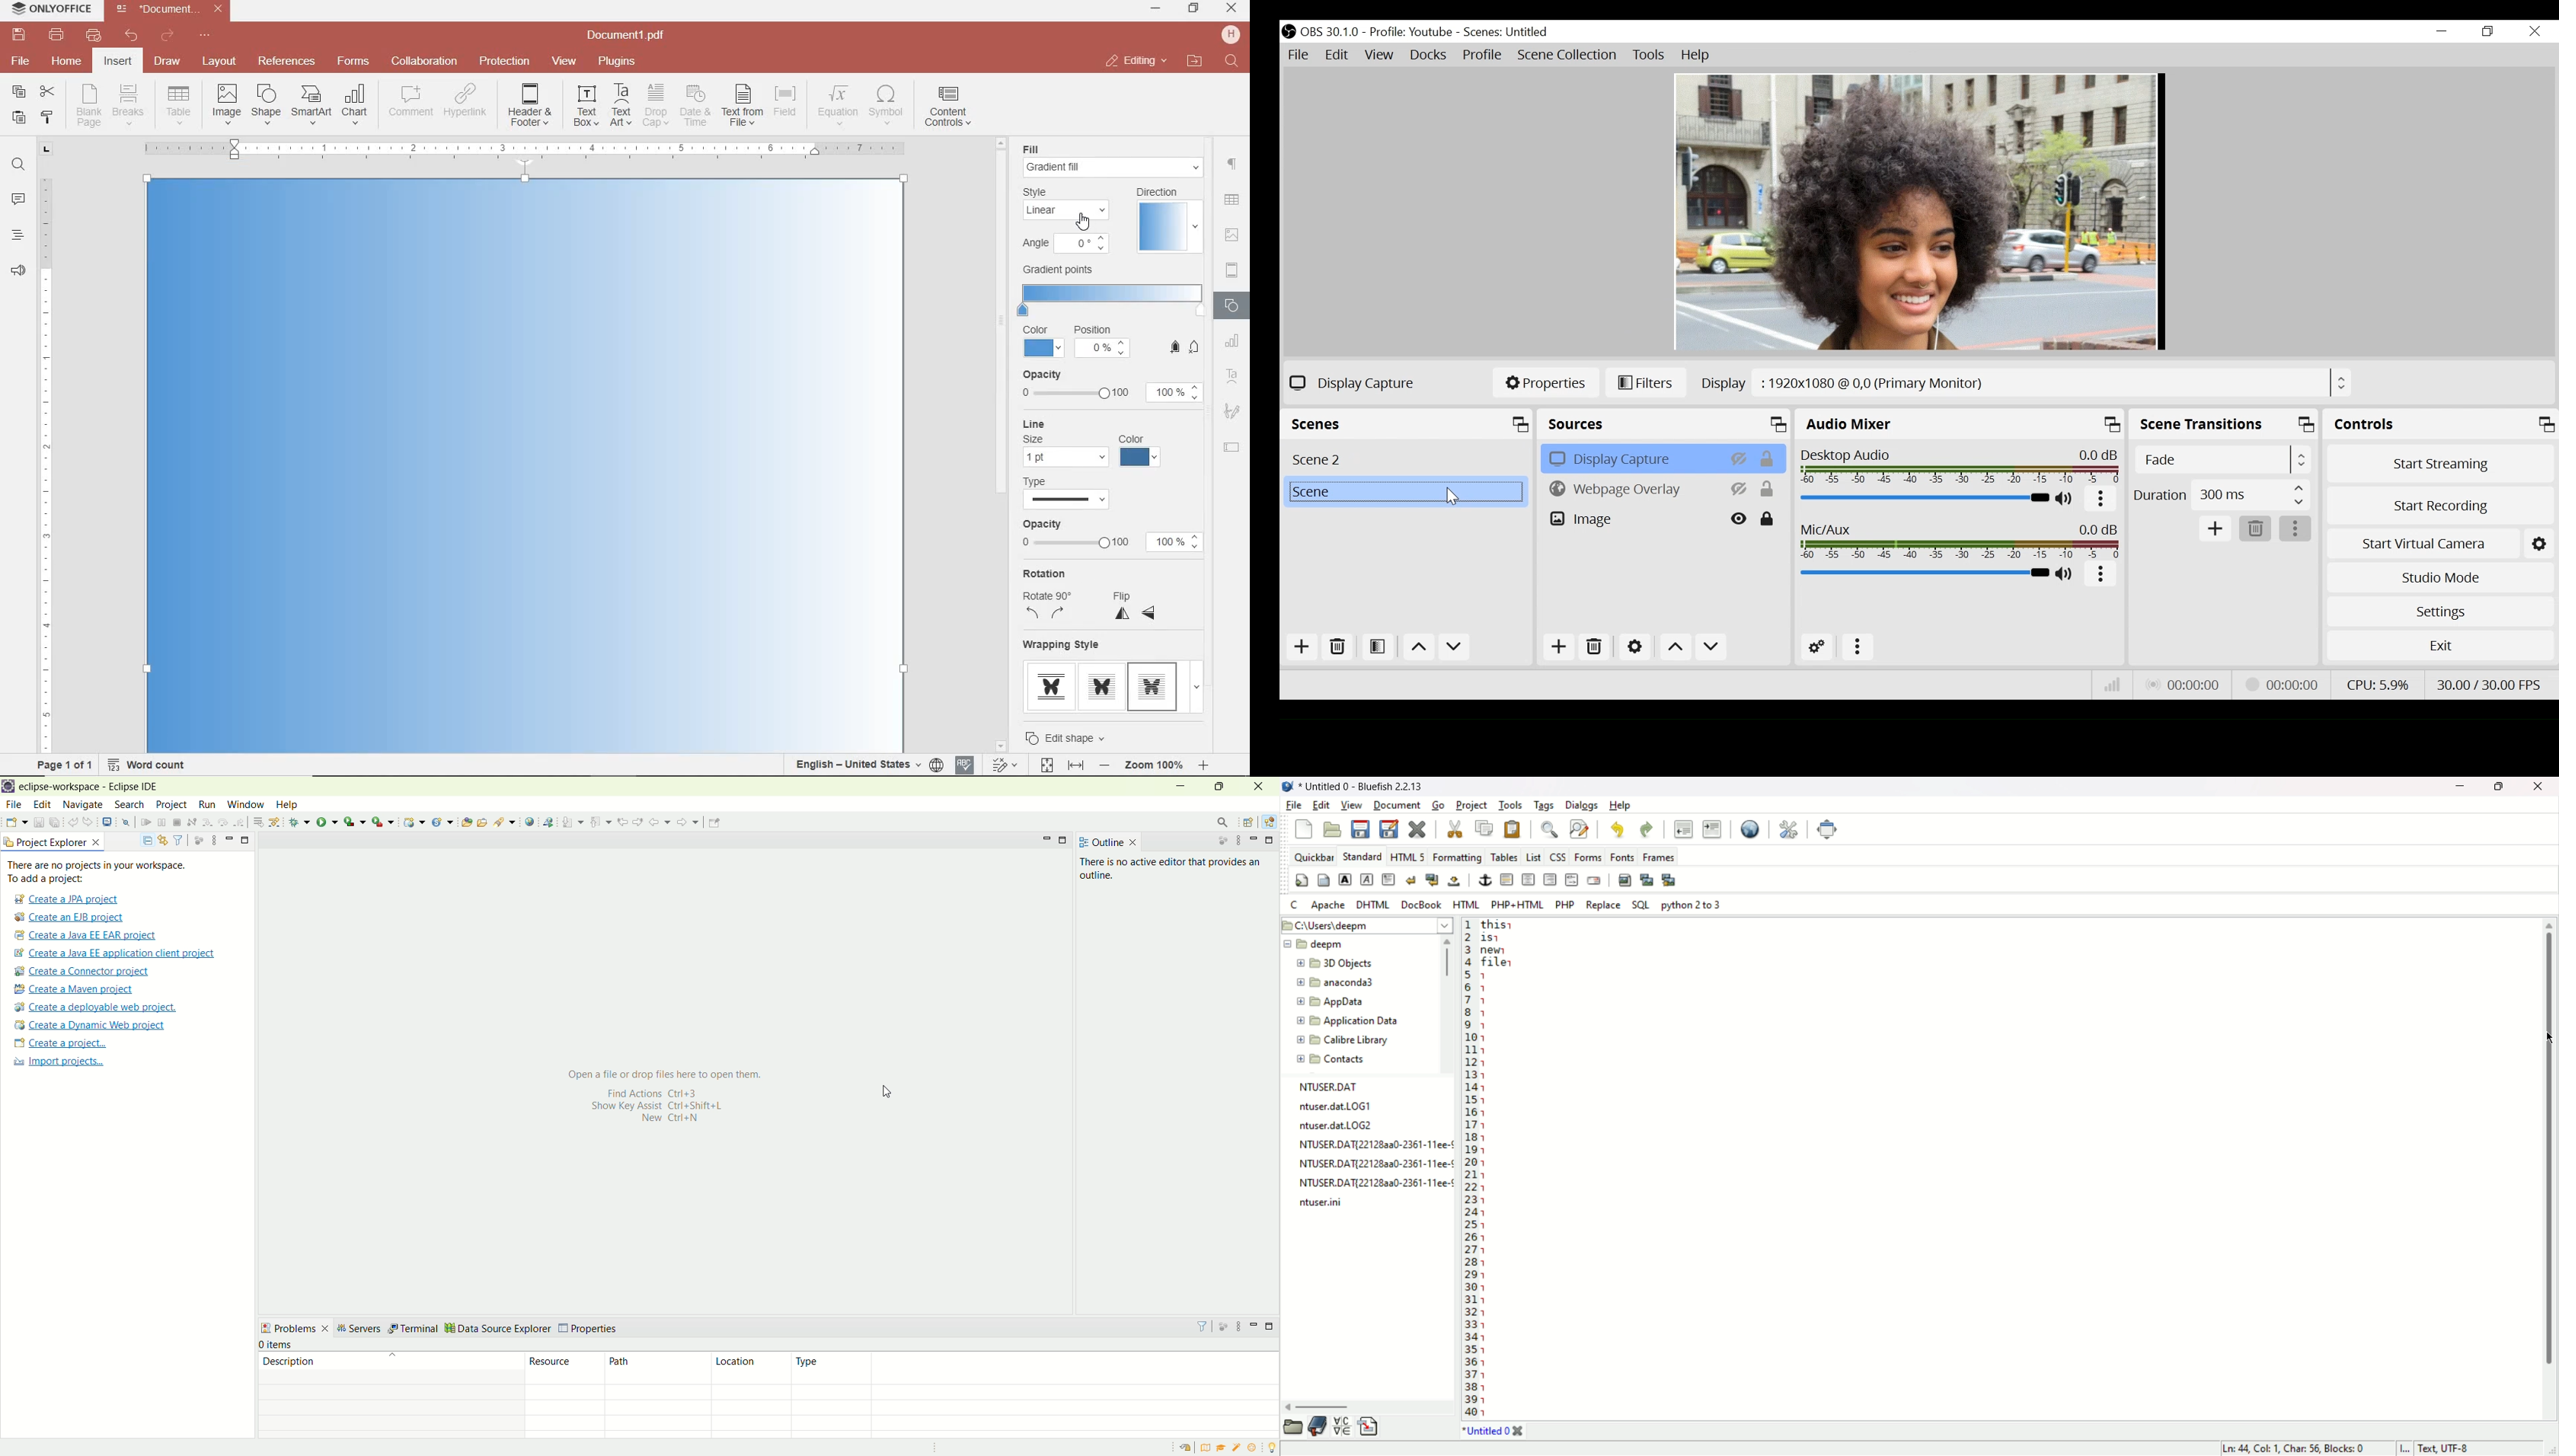 Image resolution: width=2576 pixels, height=1456 pixels. I want to click on file, so click(1293, 806).